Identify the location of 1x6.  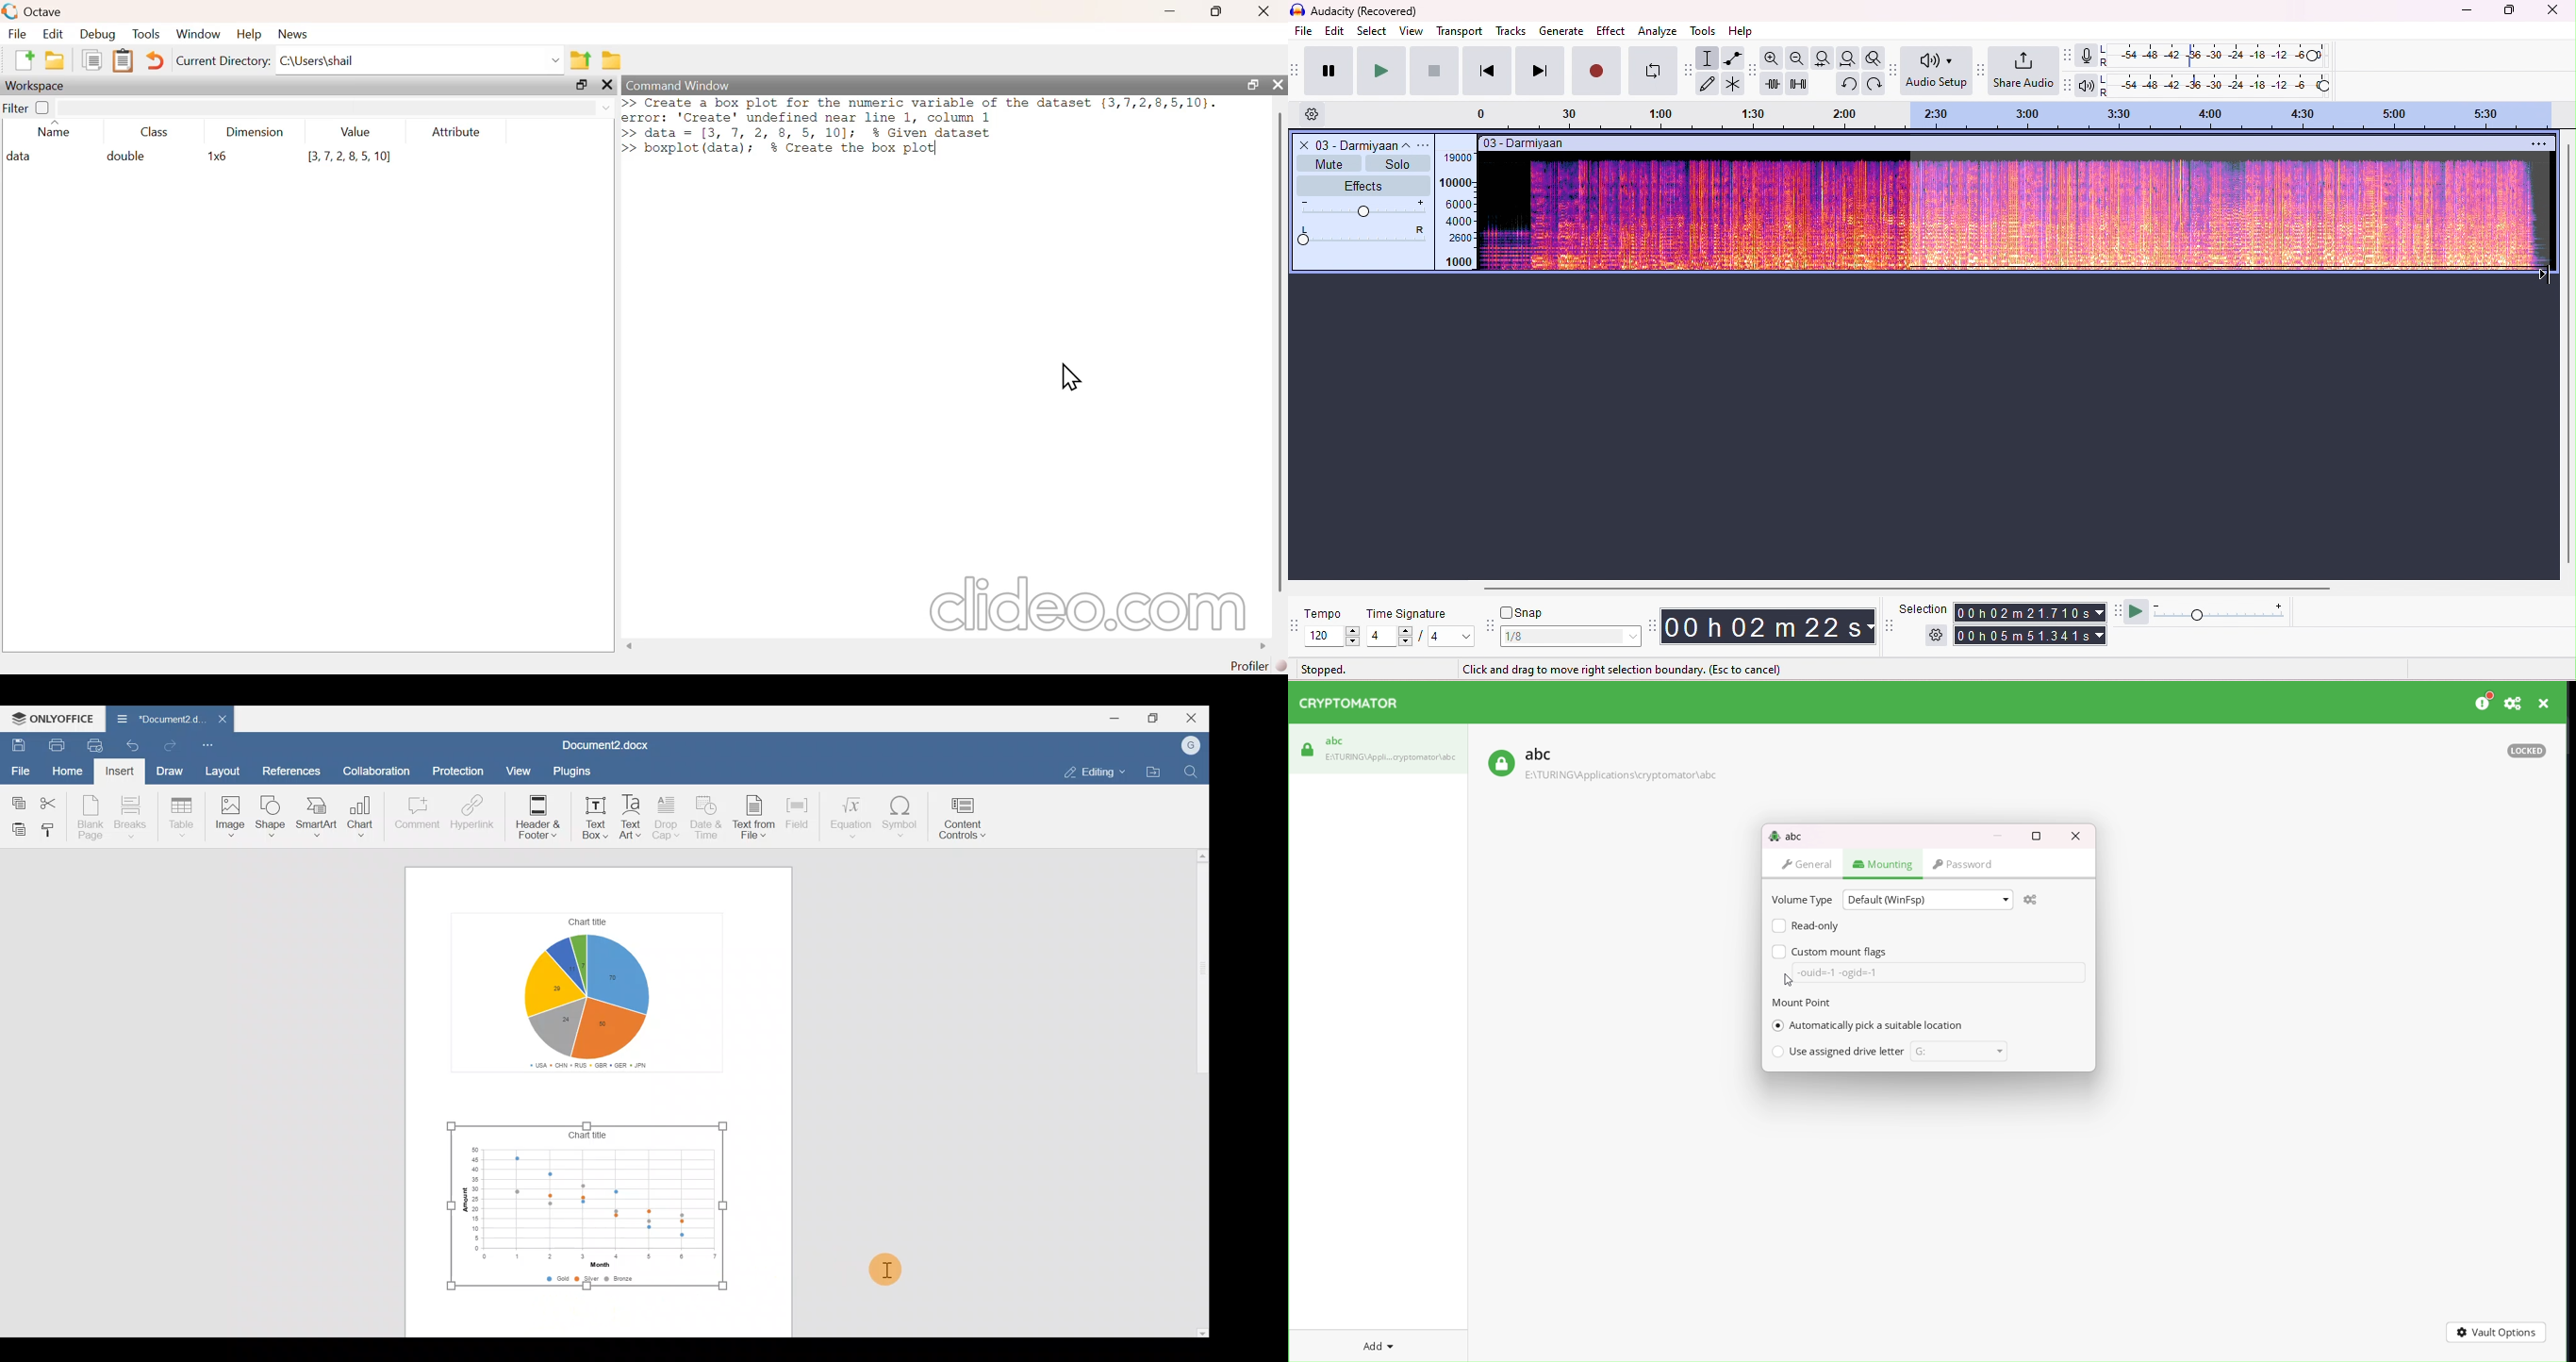
(221, 156).